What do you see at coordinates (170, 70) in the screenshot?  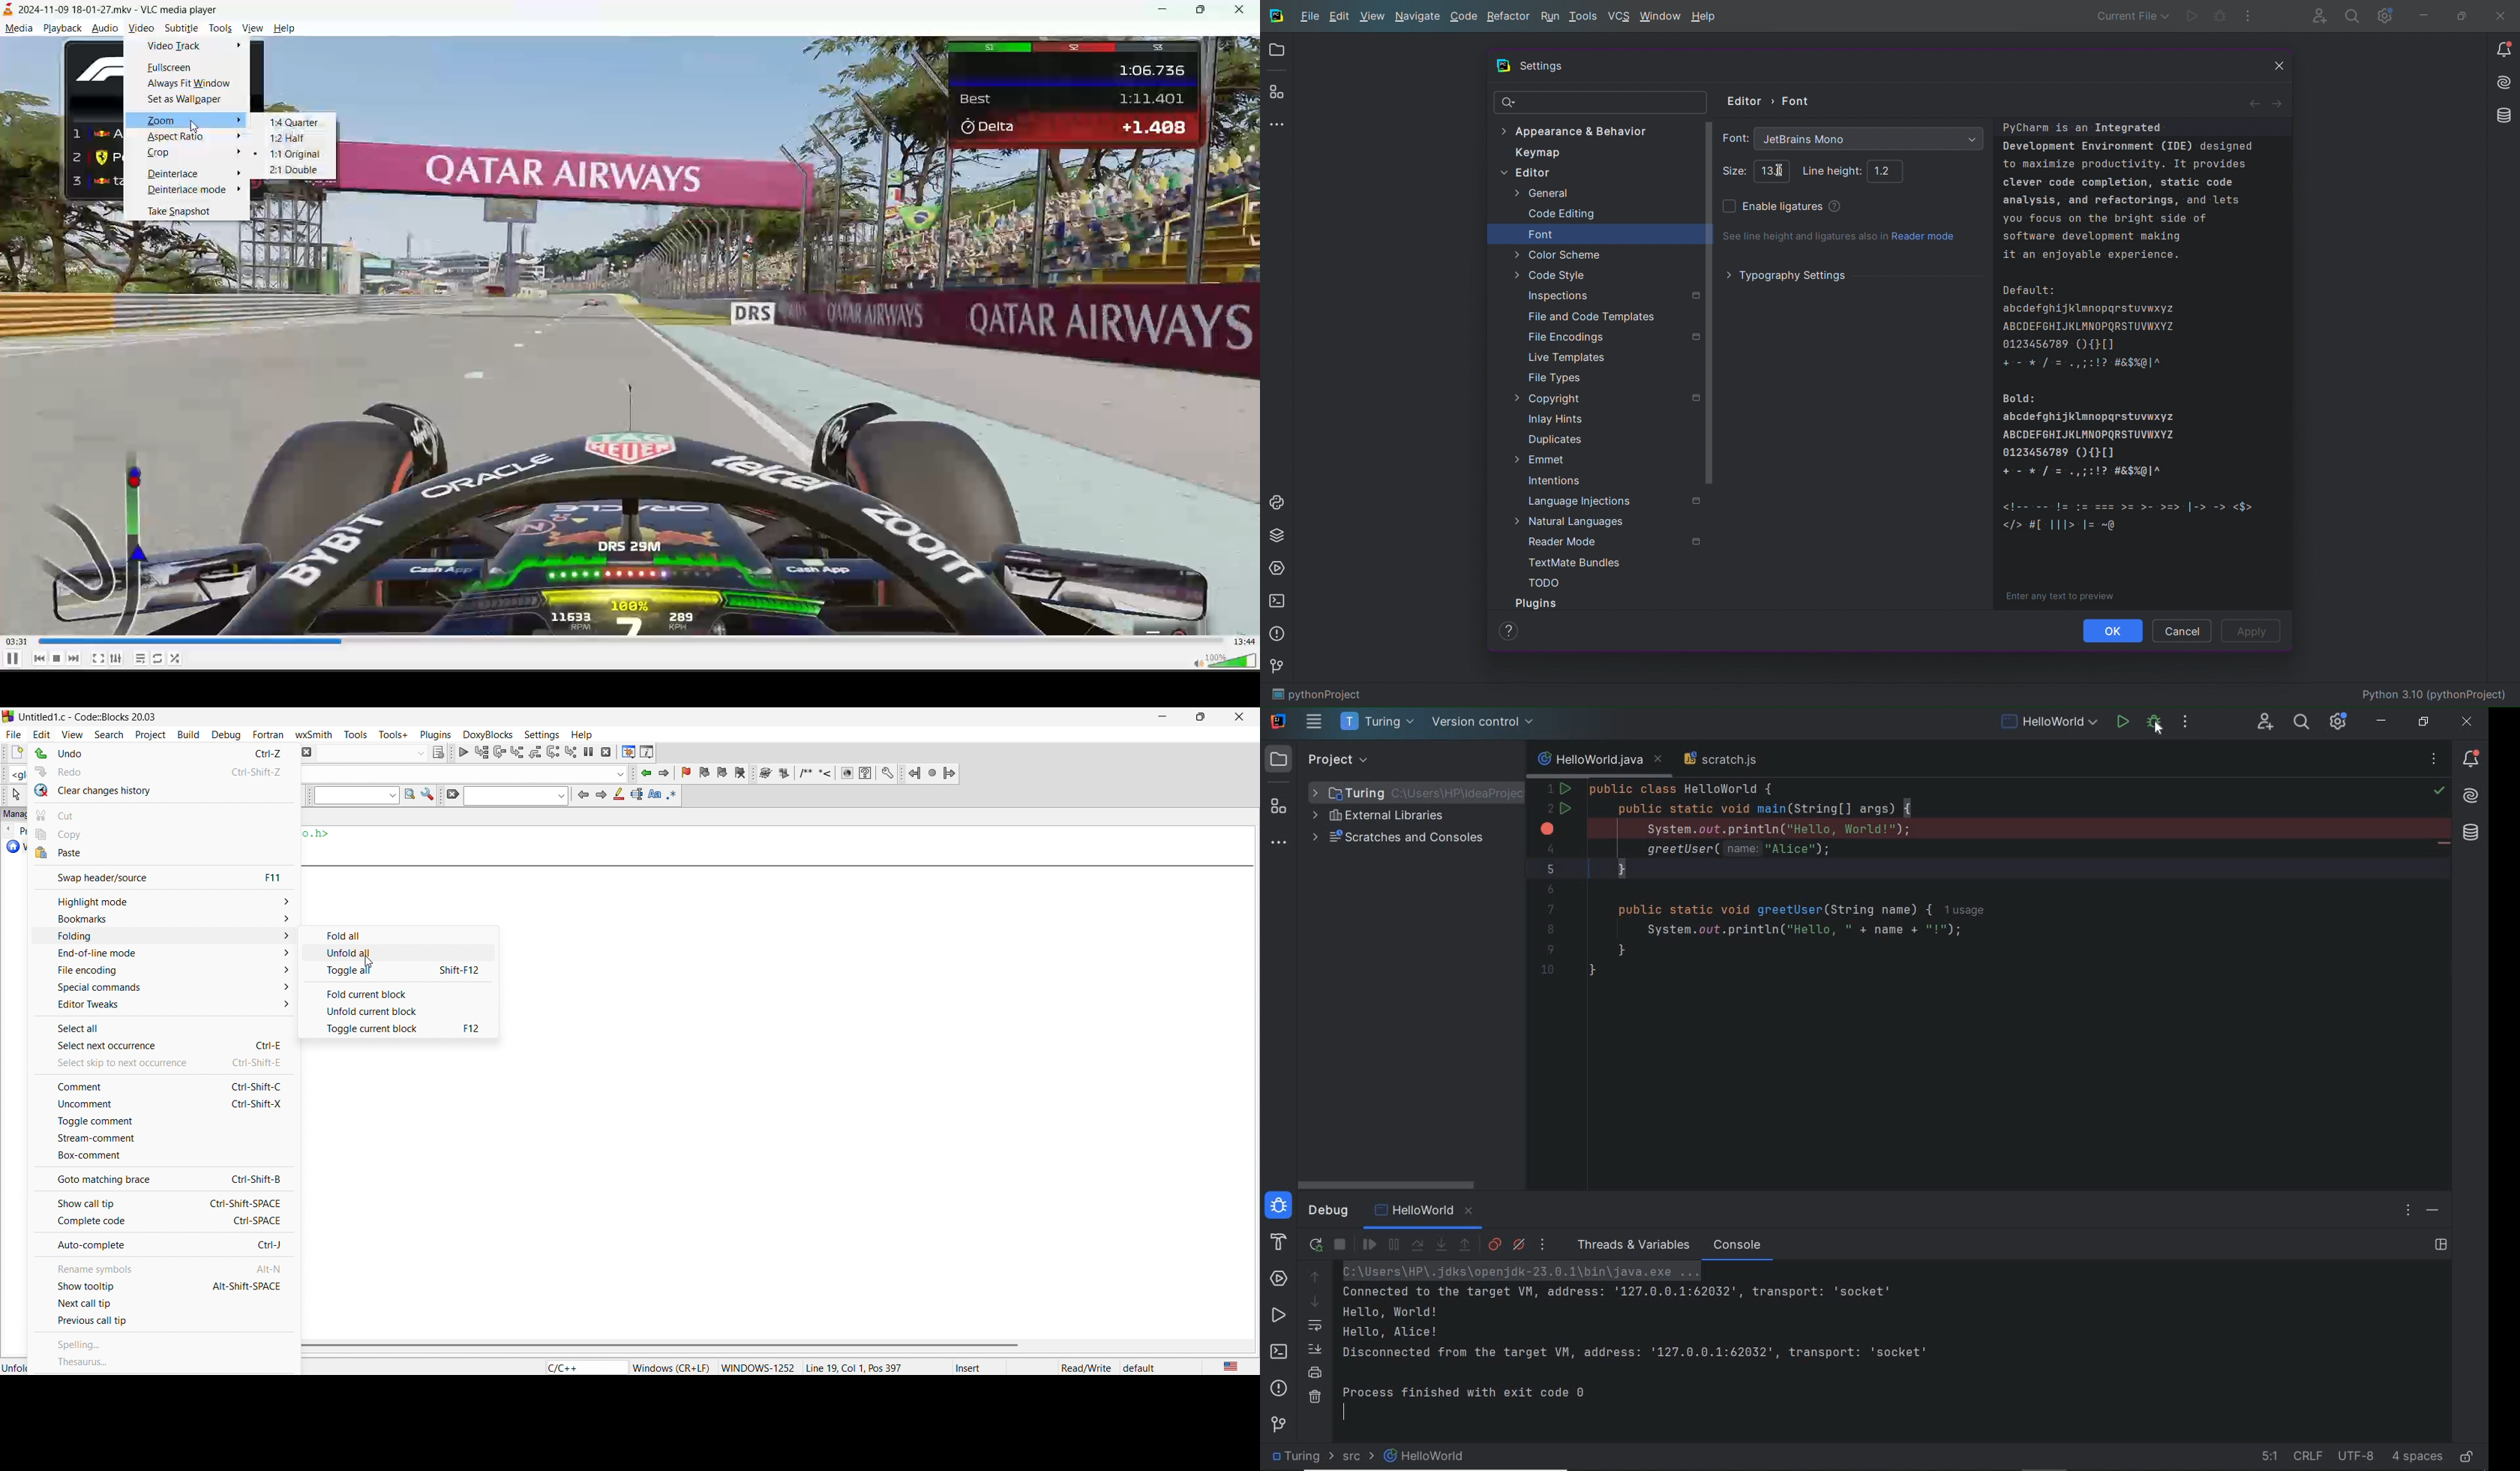 I see `fullscreen` at bounding box center [170, 70].